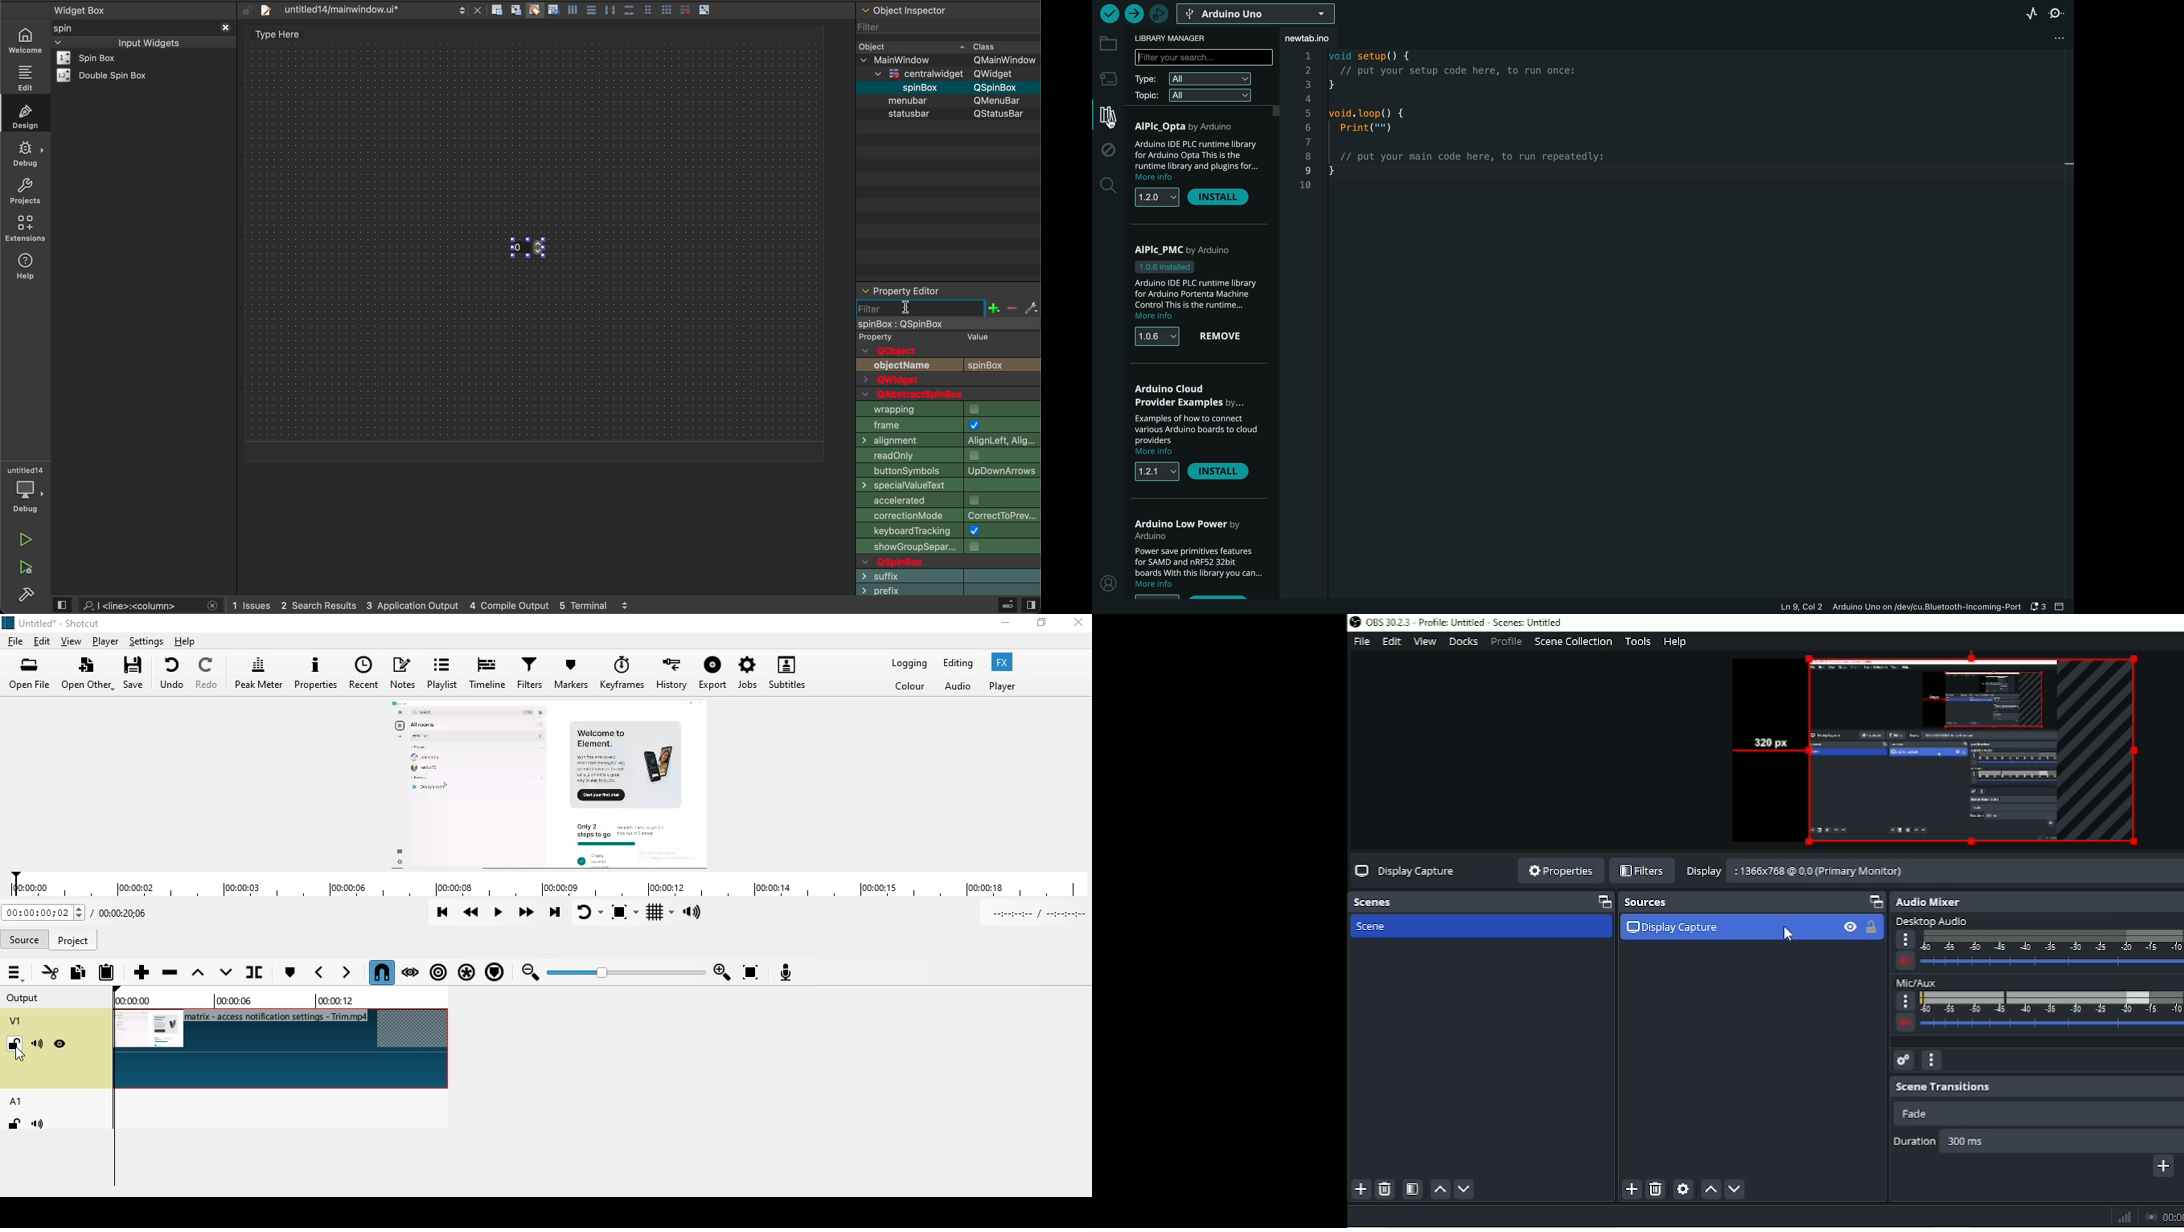 This screenshot has width=2184, height=1232. Describe the element at coordinates (531, 974) in the screenshot. I see `zoom out` at that location.